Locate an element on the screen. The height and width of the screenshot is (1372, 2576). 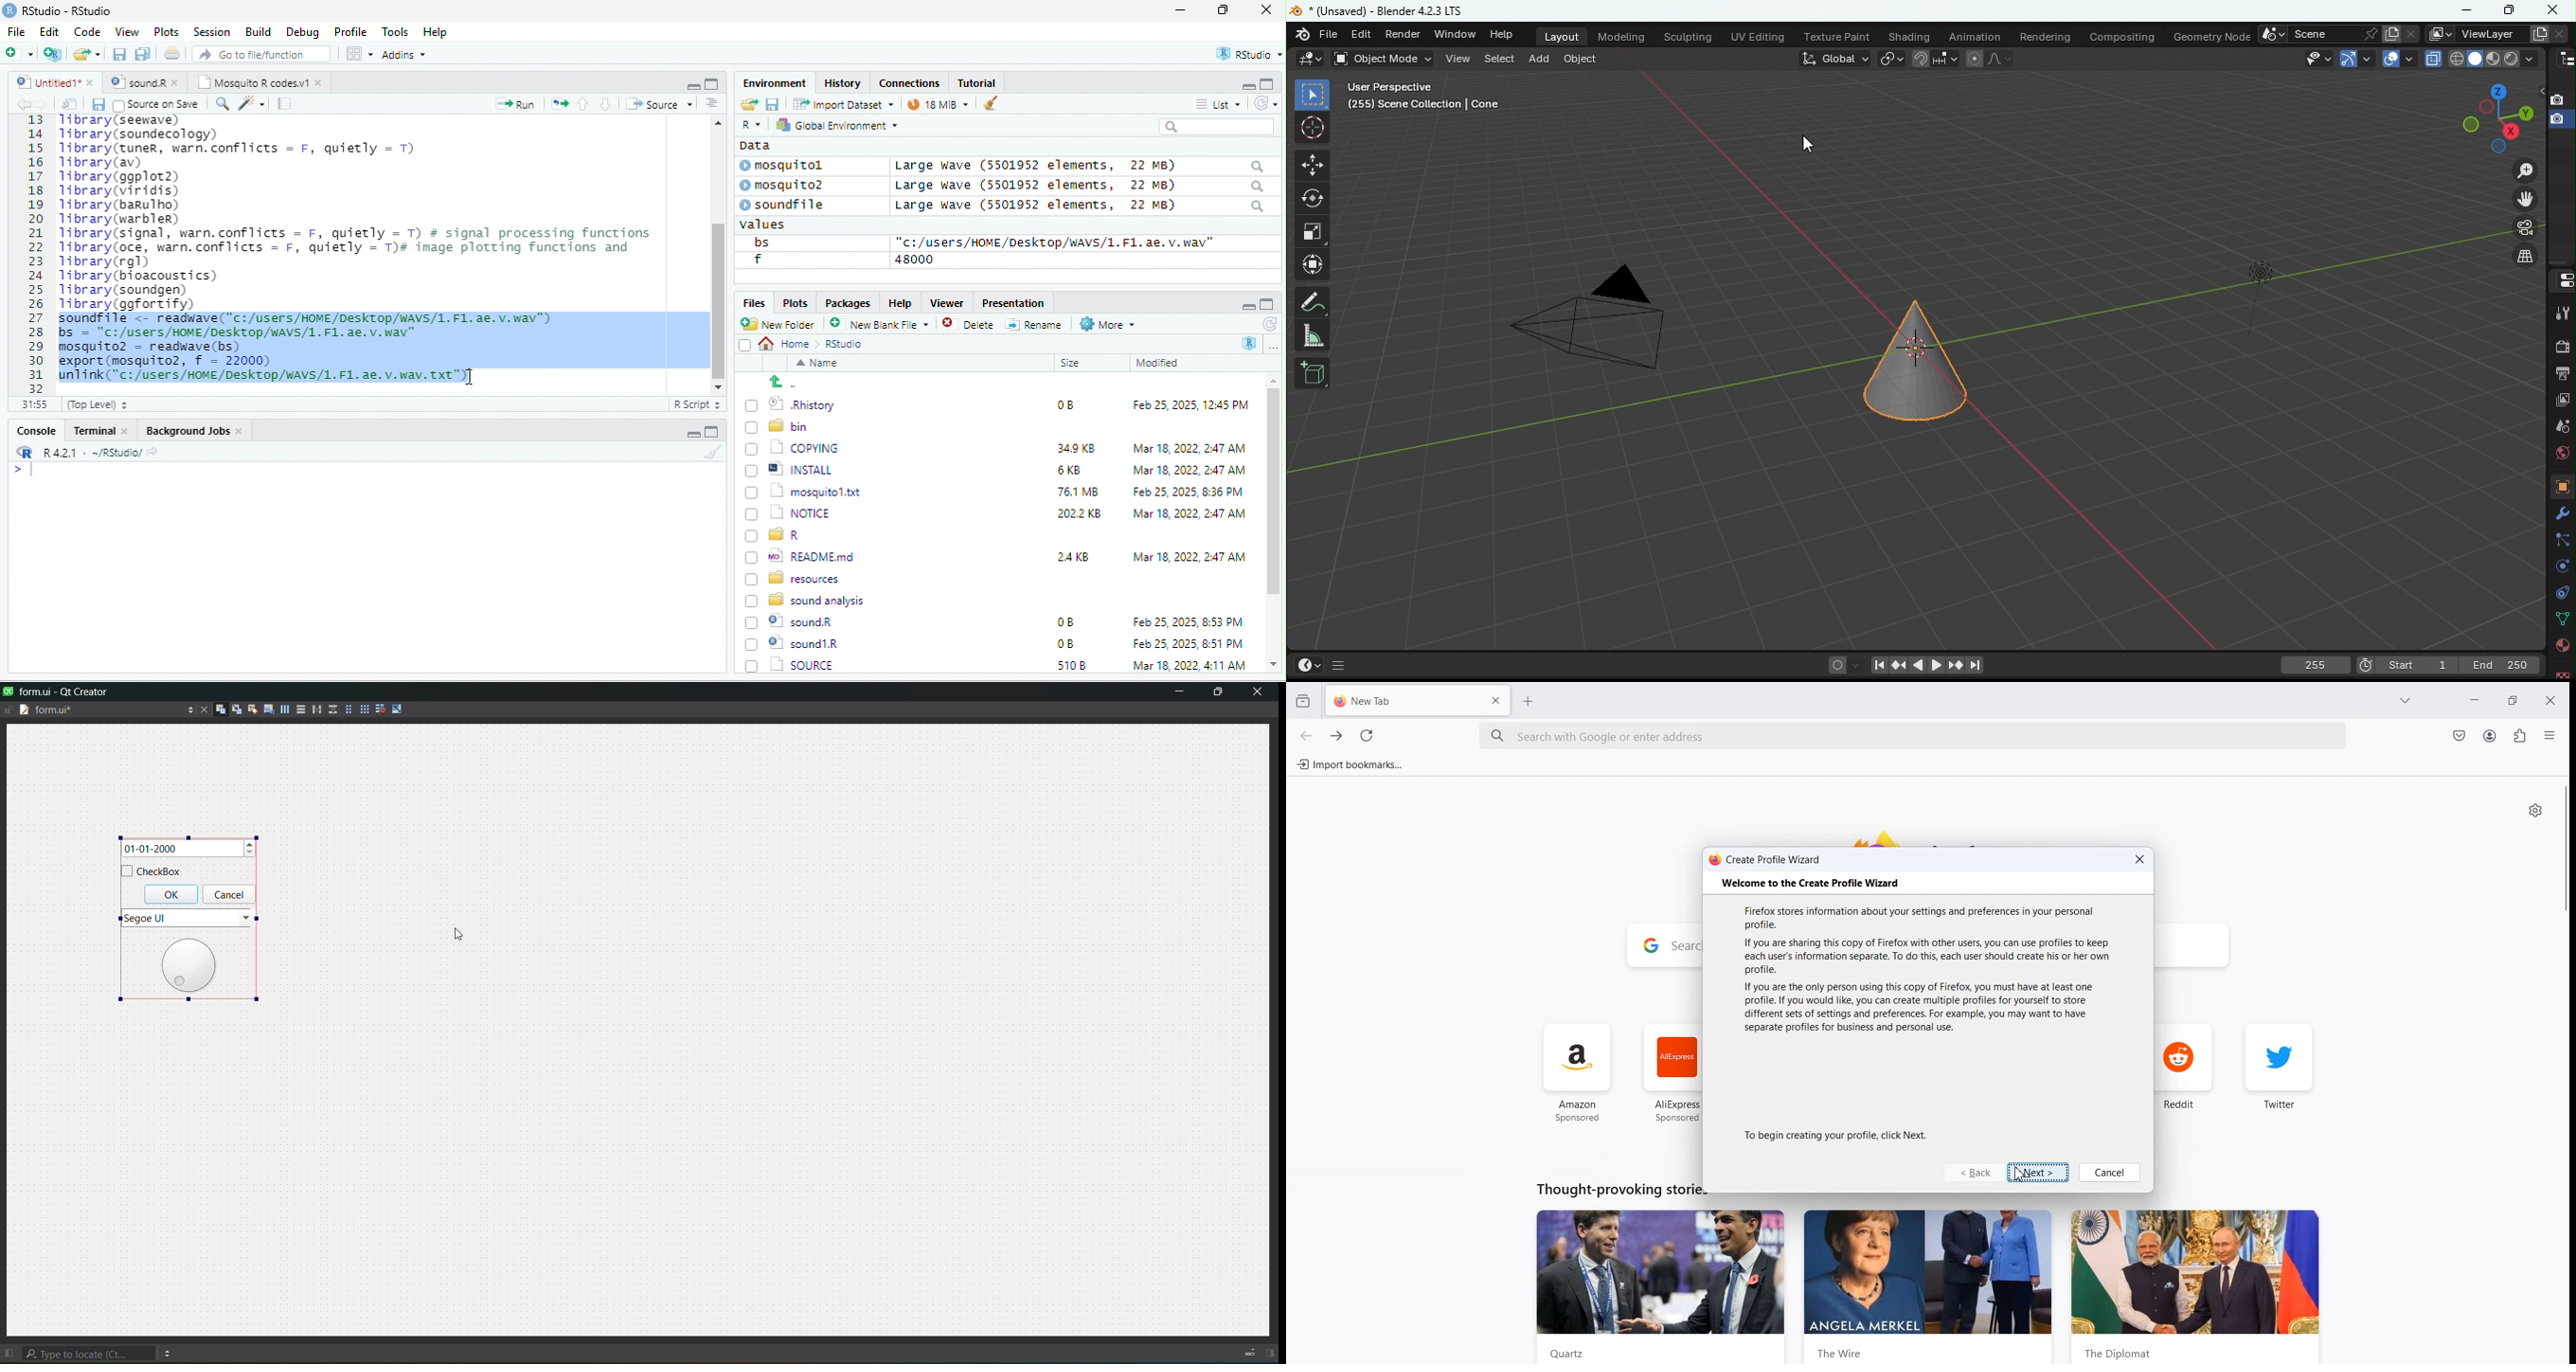
=] Rename is located at coordinates (1035, 324).